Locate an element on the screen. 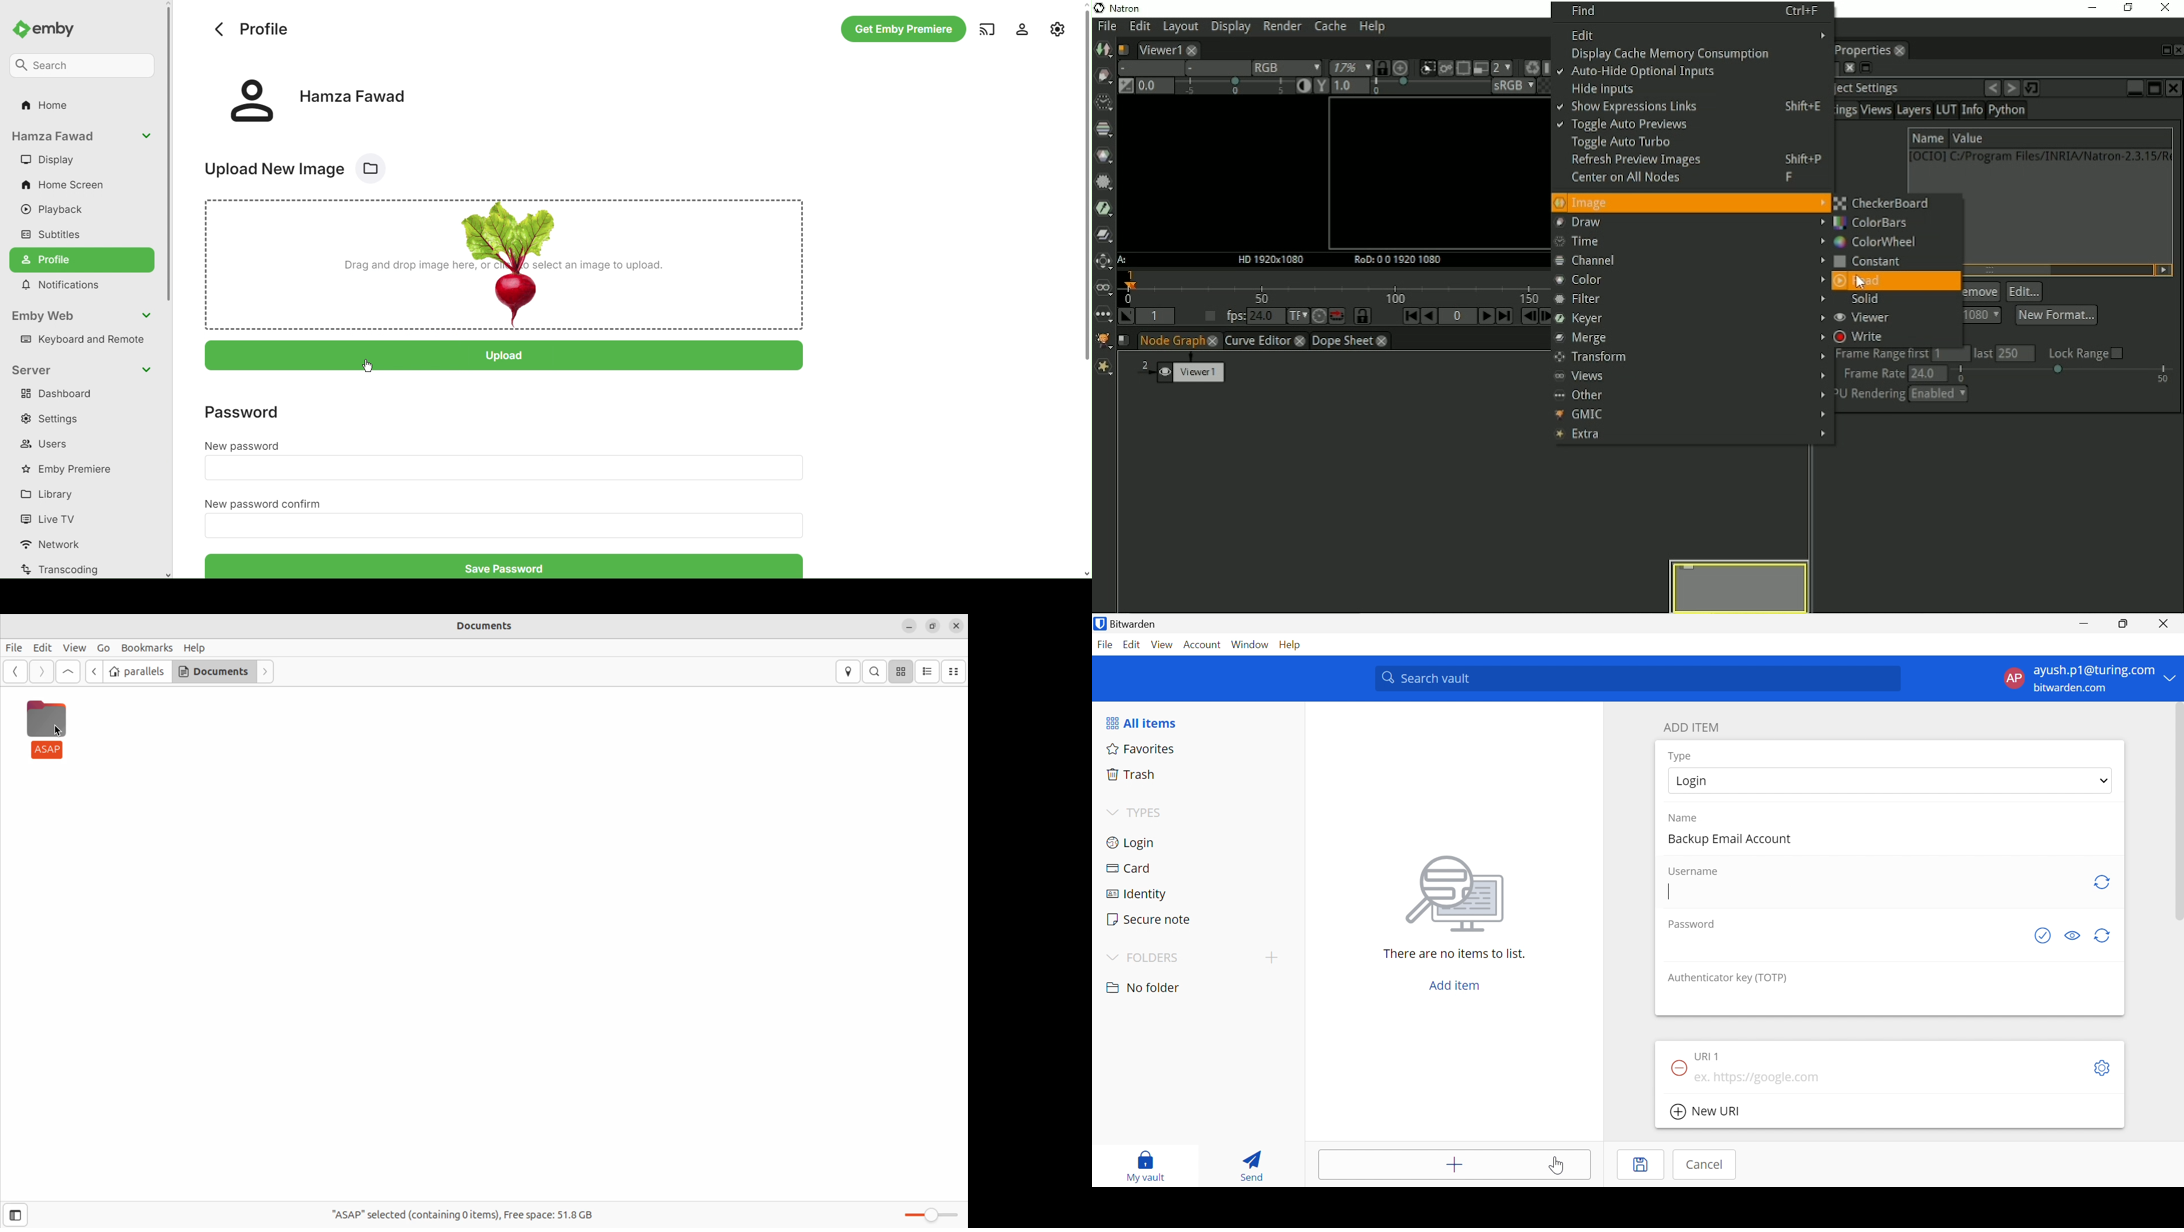  minimize is located at coordinates (909, 626).